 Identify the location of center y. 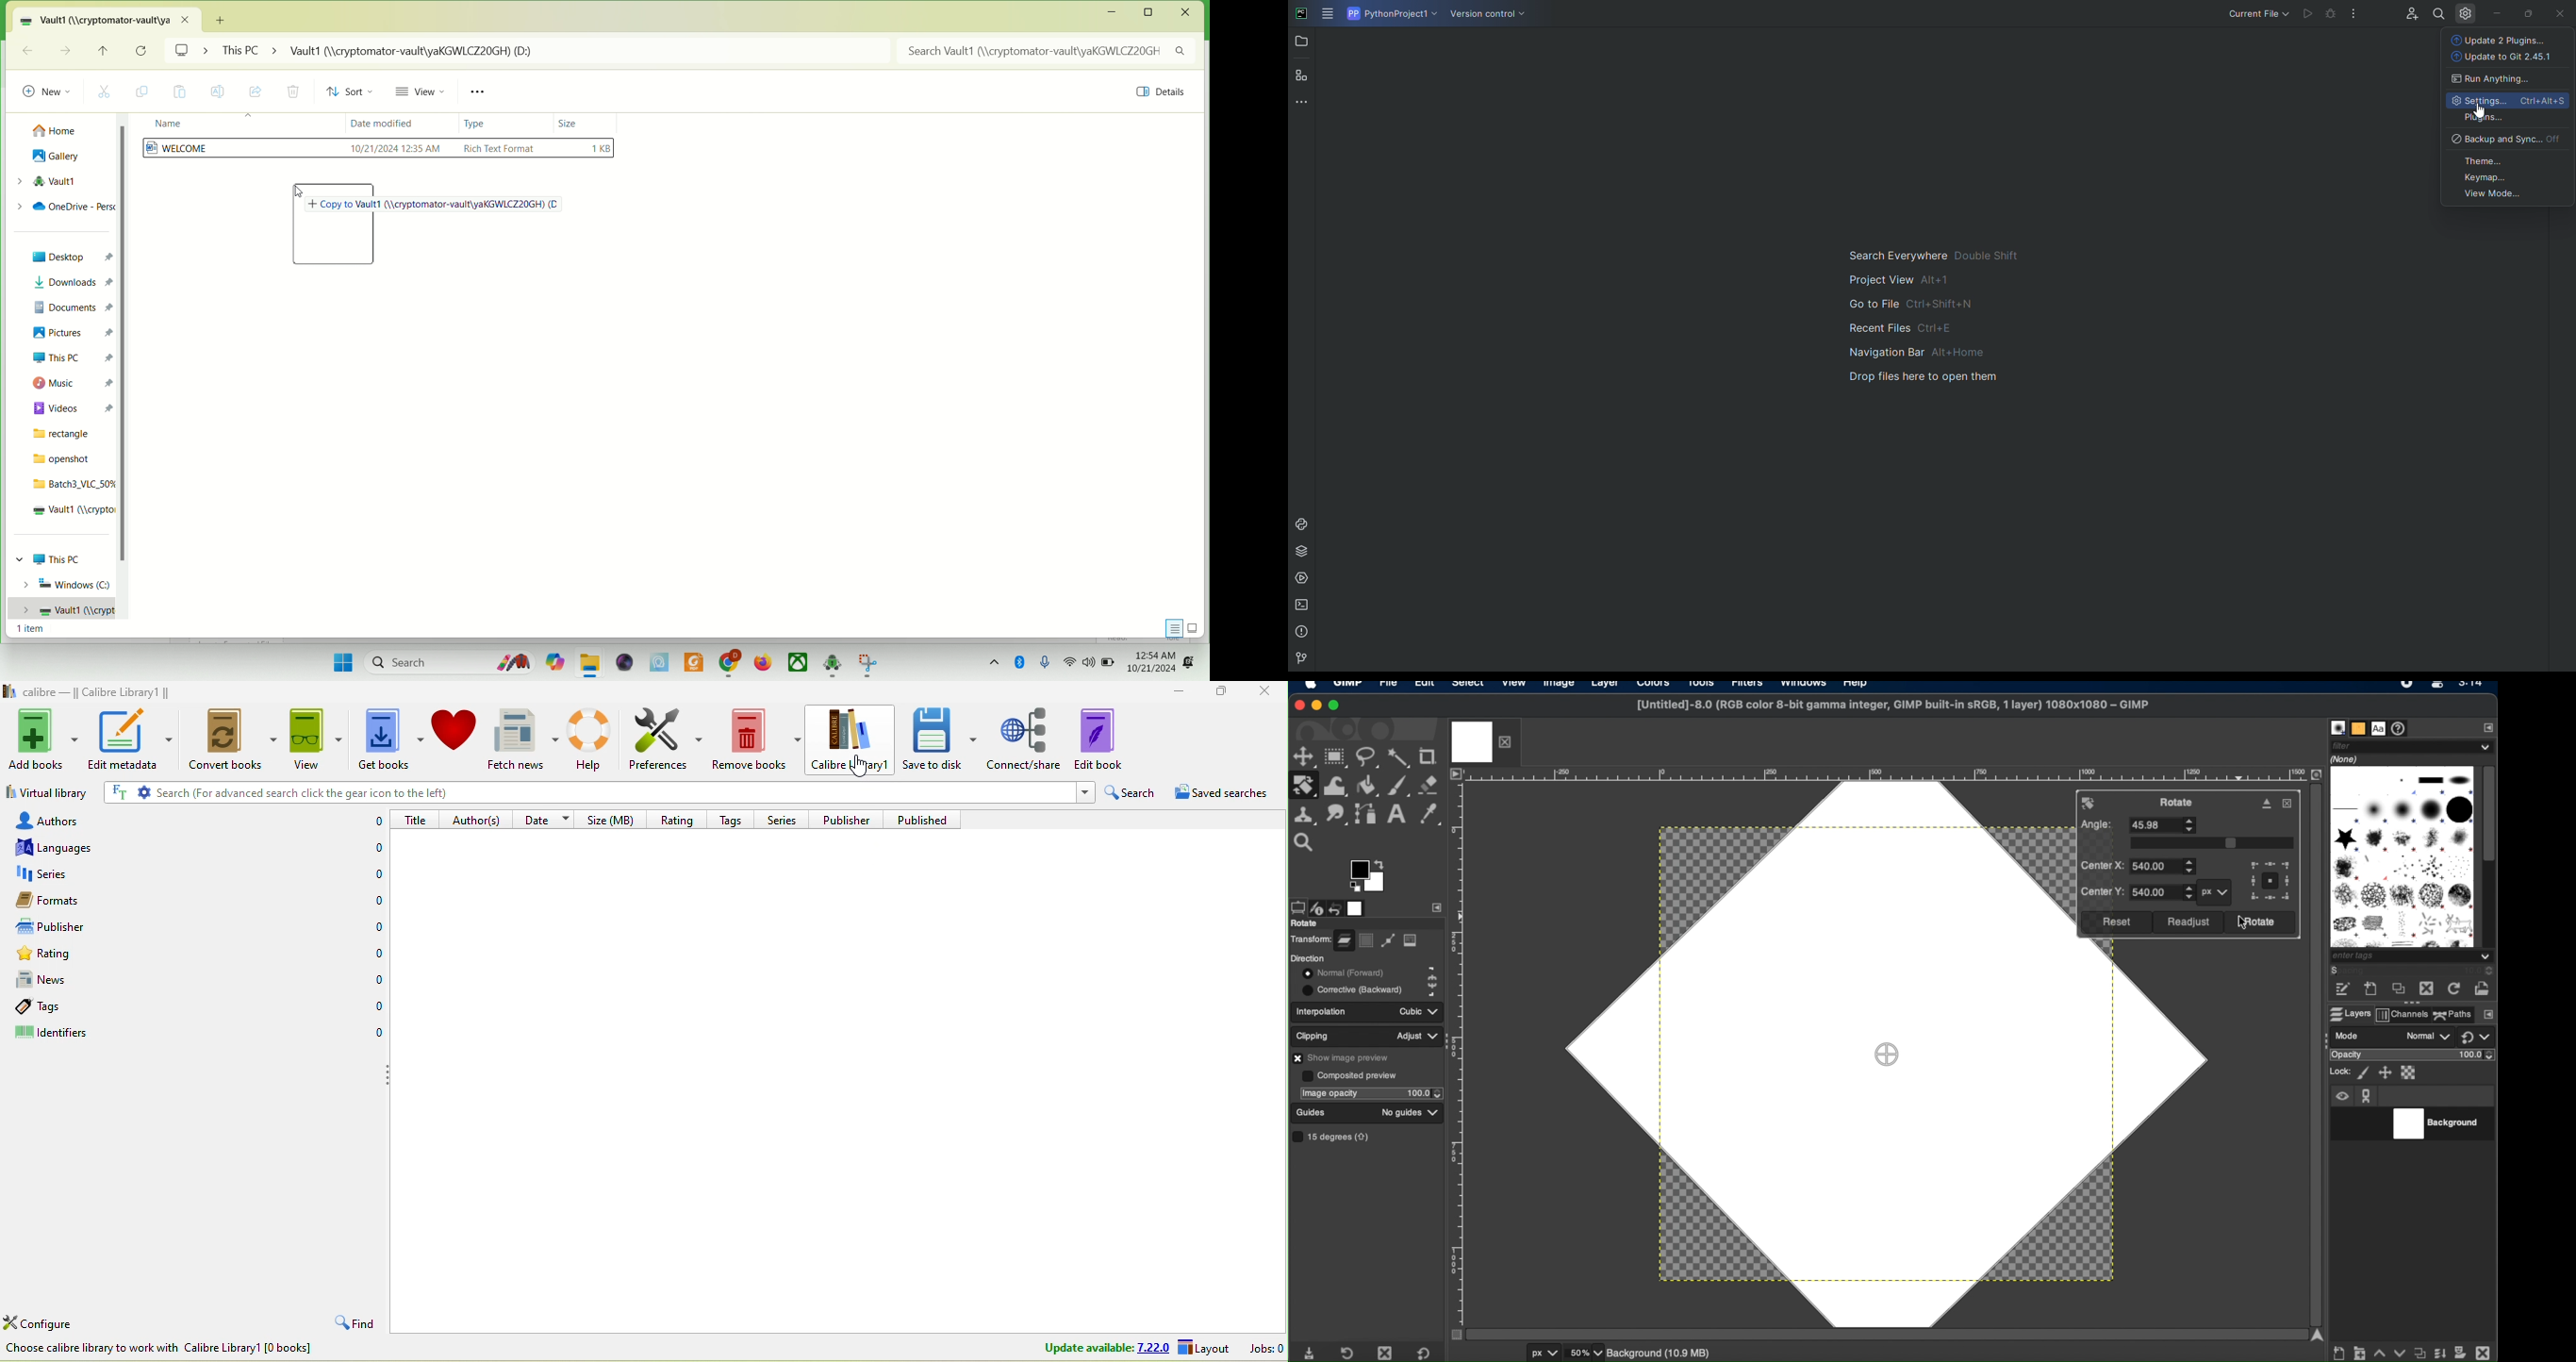
(2136, 892).